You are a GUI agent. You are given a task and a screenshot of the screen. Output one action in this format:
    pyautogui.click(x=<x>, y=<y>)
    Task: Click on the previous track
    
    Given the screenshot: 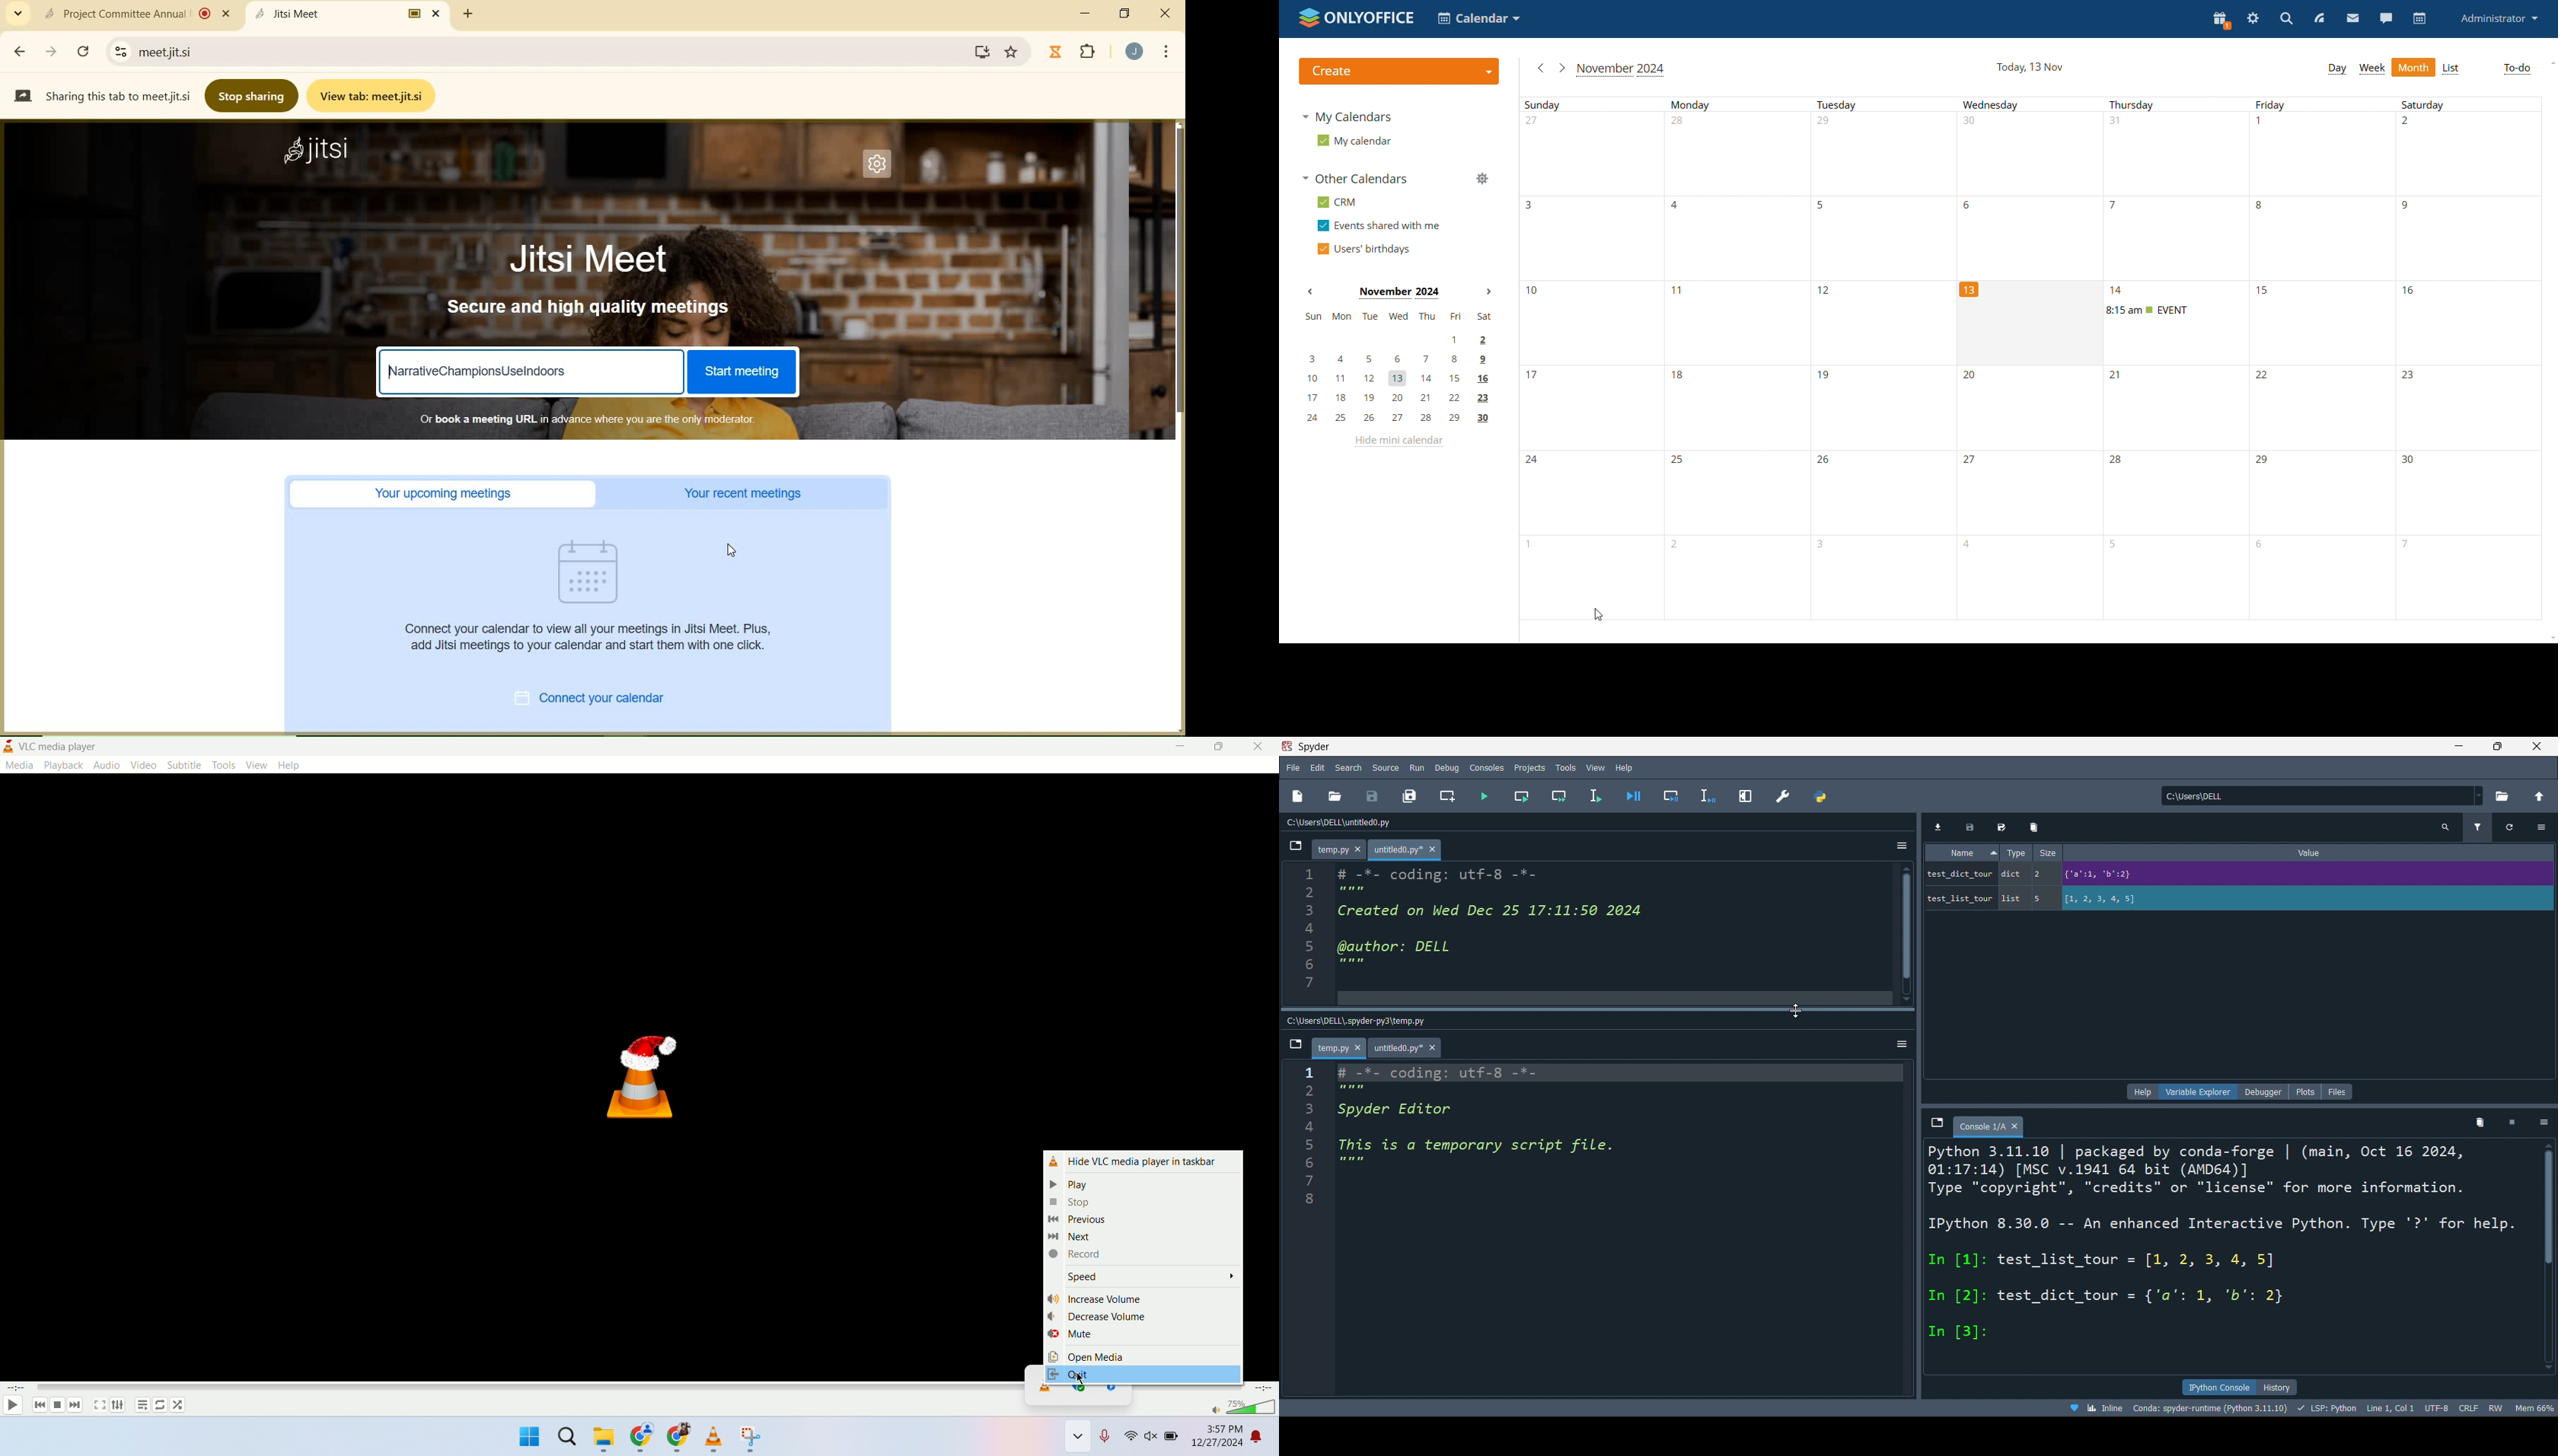 What is the action you would take?
    pyautogui.click(x=36, y=1405)
    